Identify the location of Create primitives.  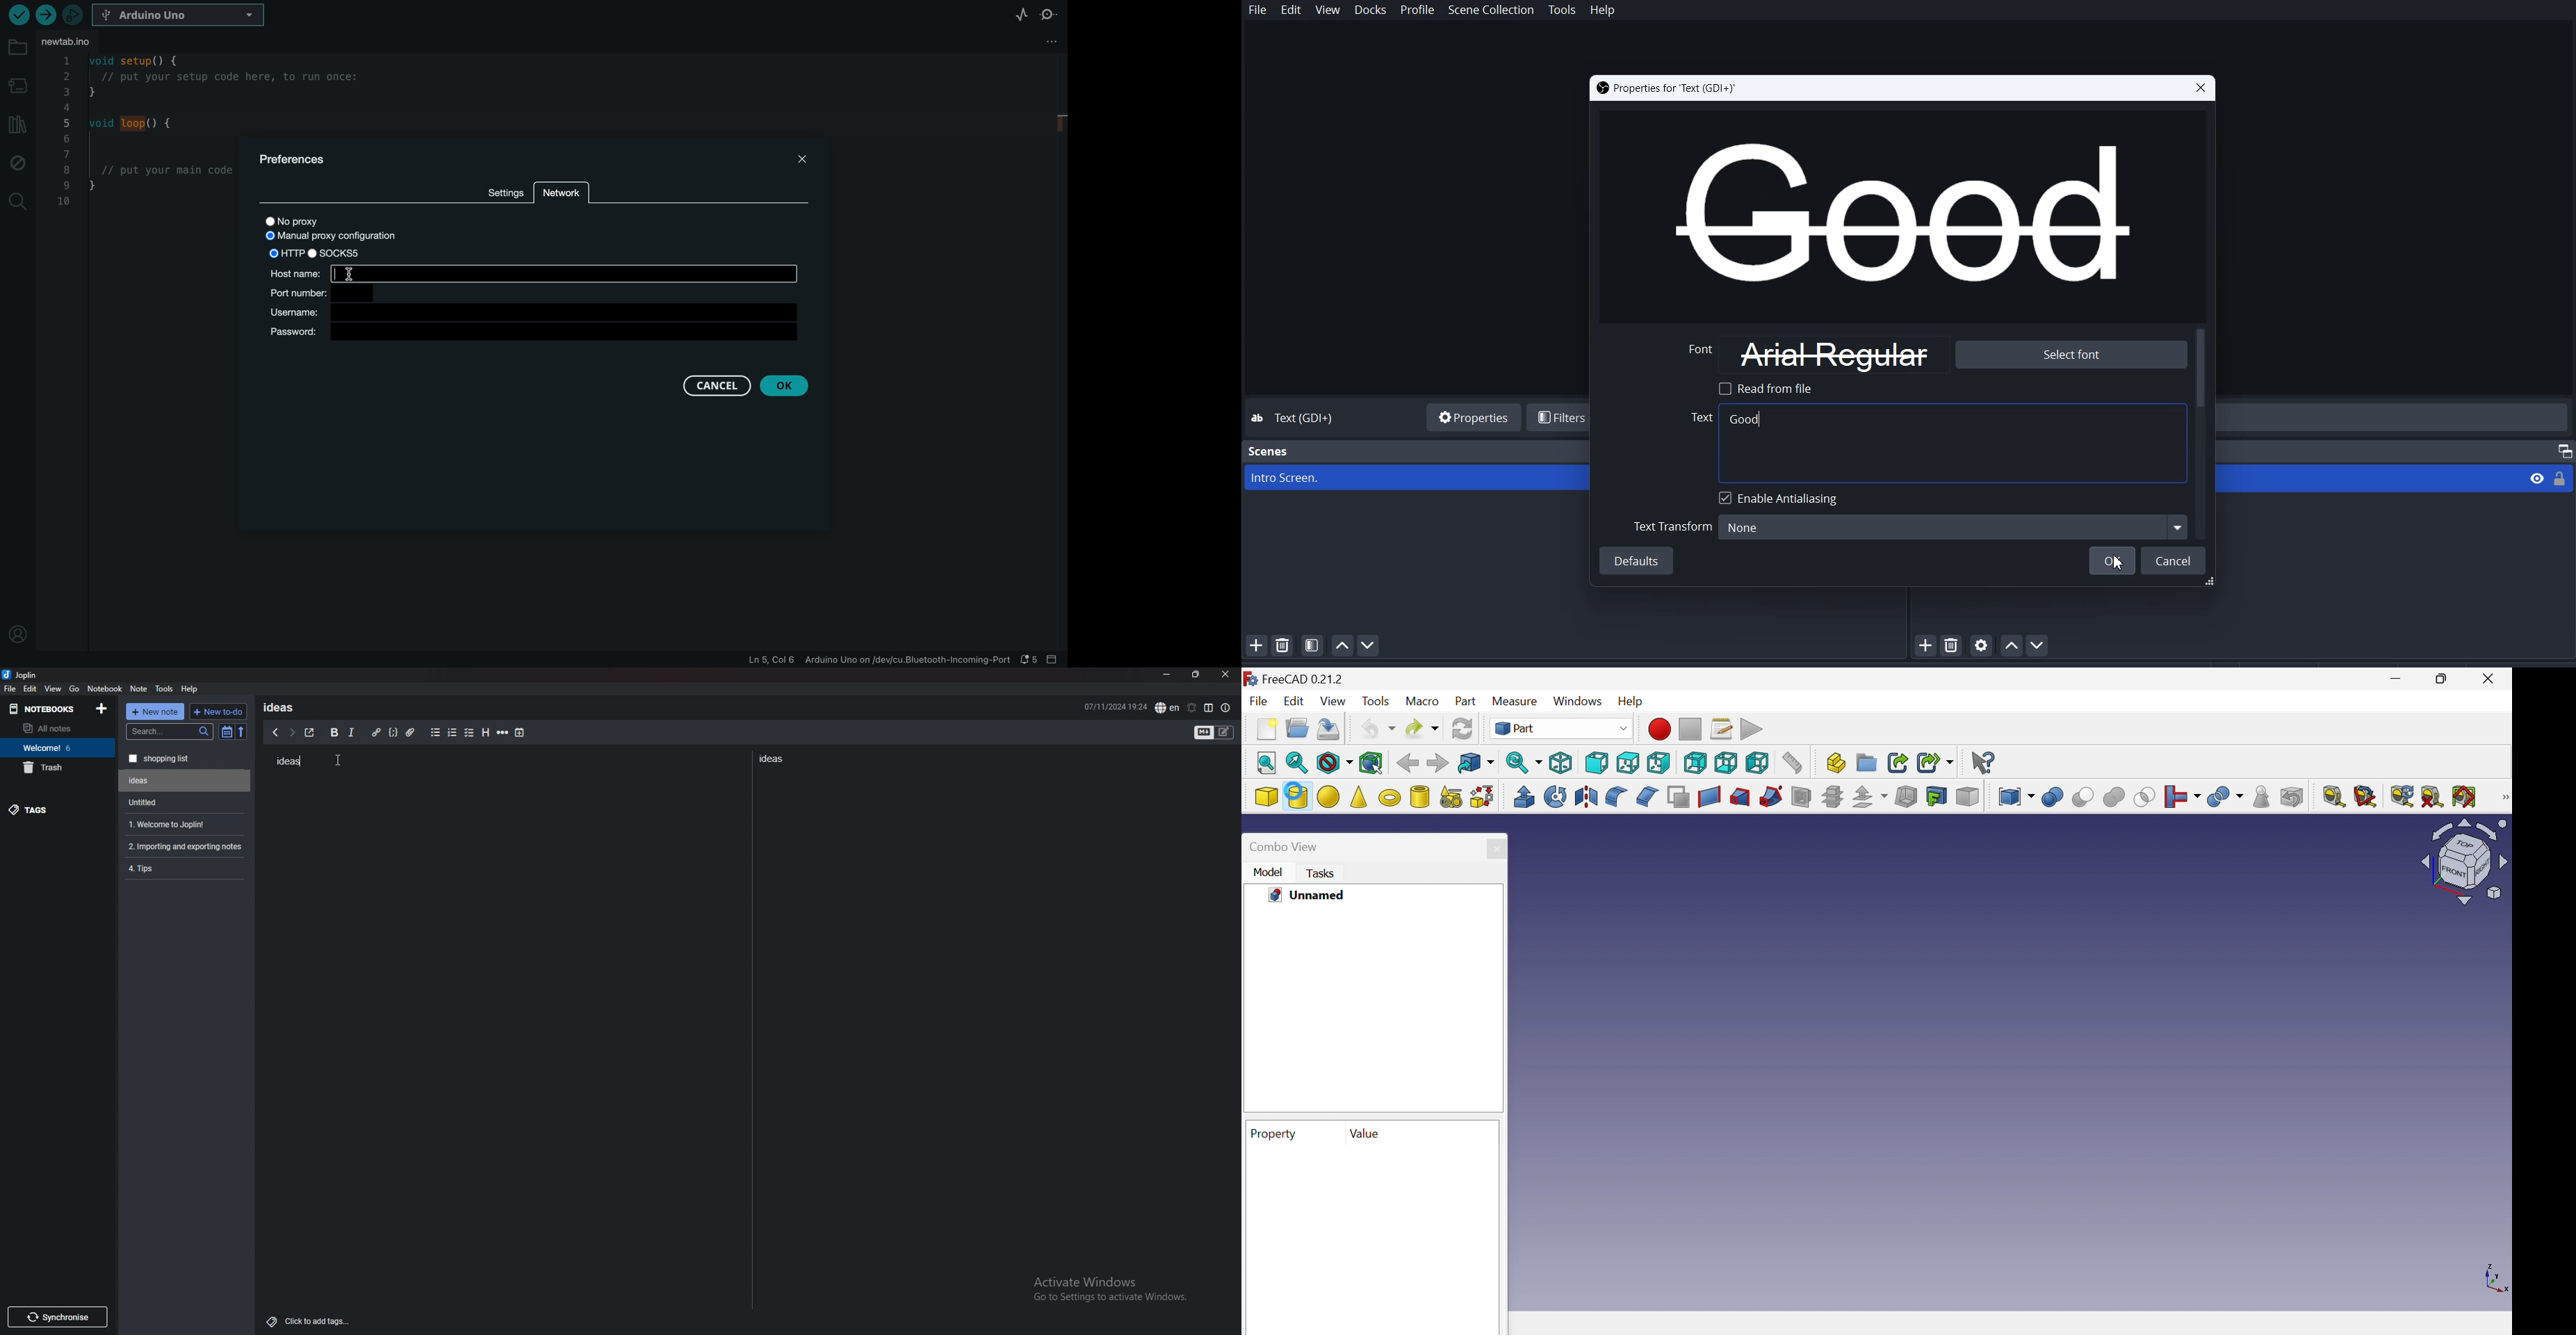
(1451, 796).